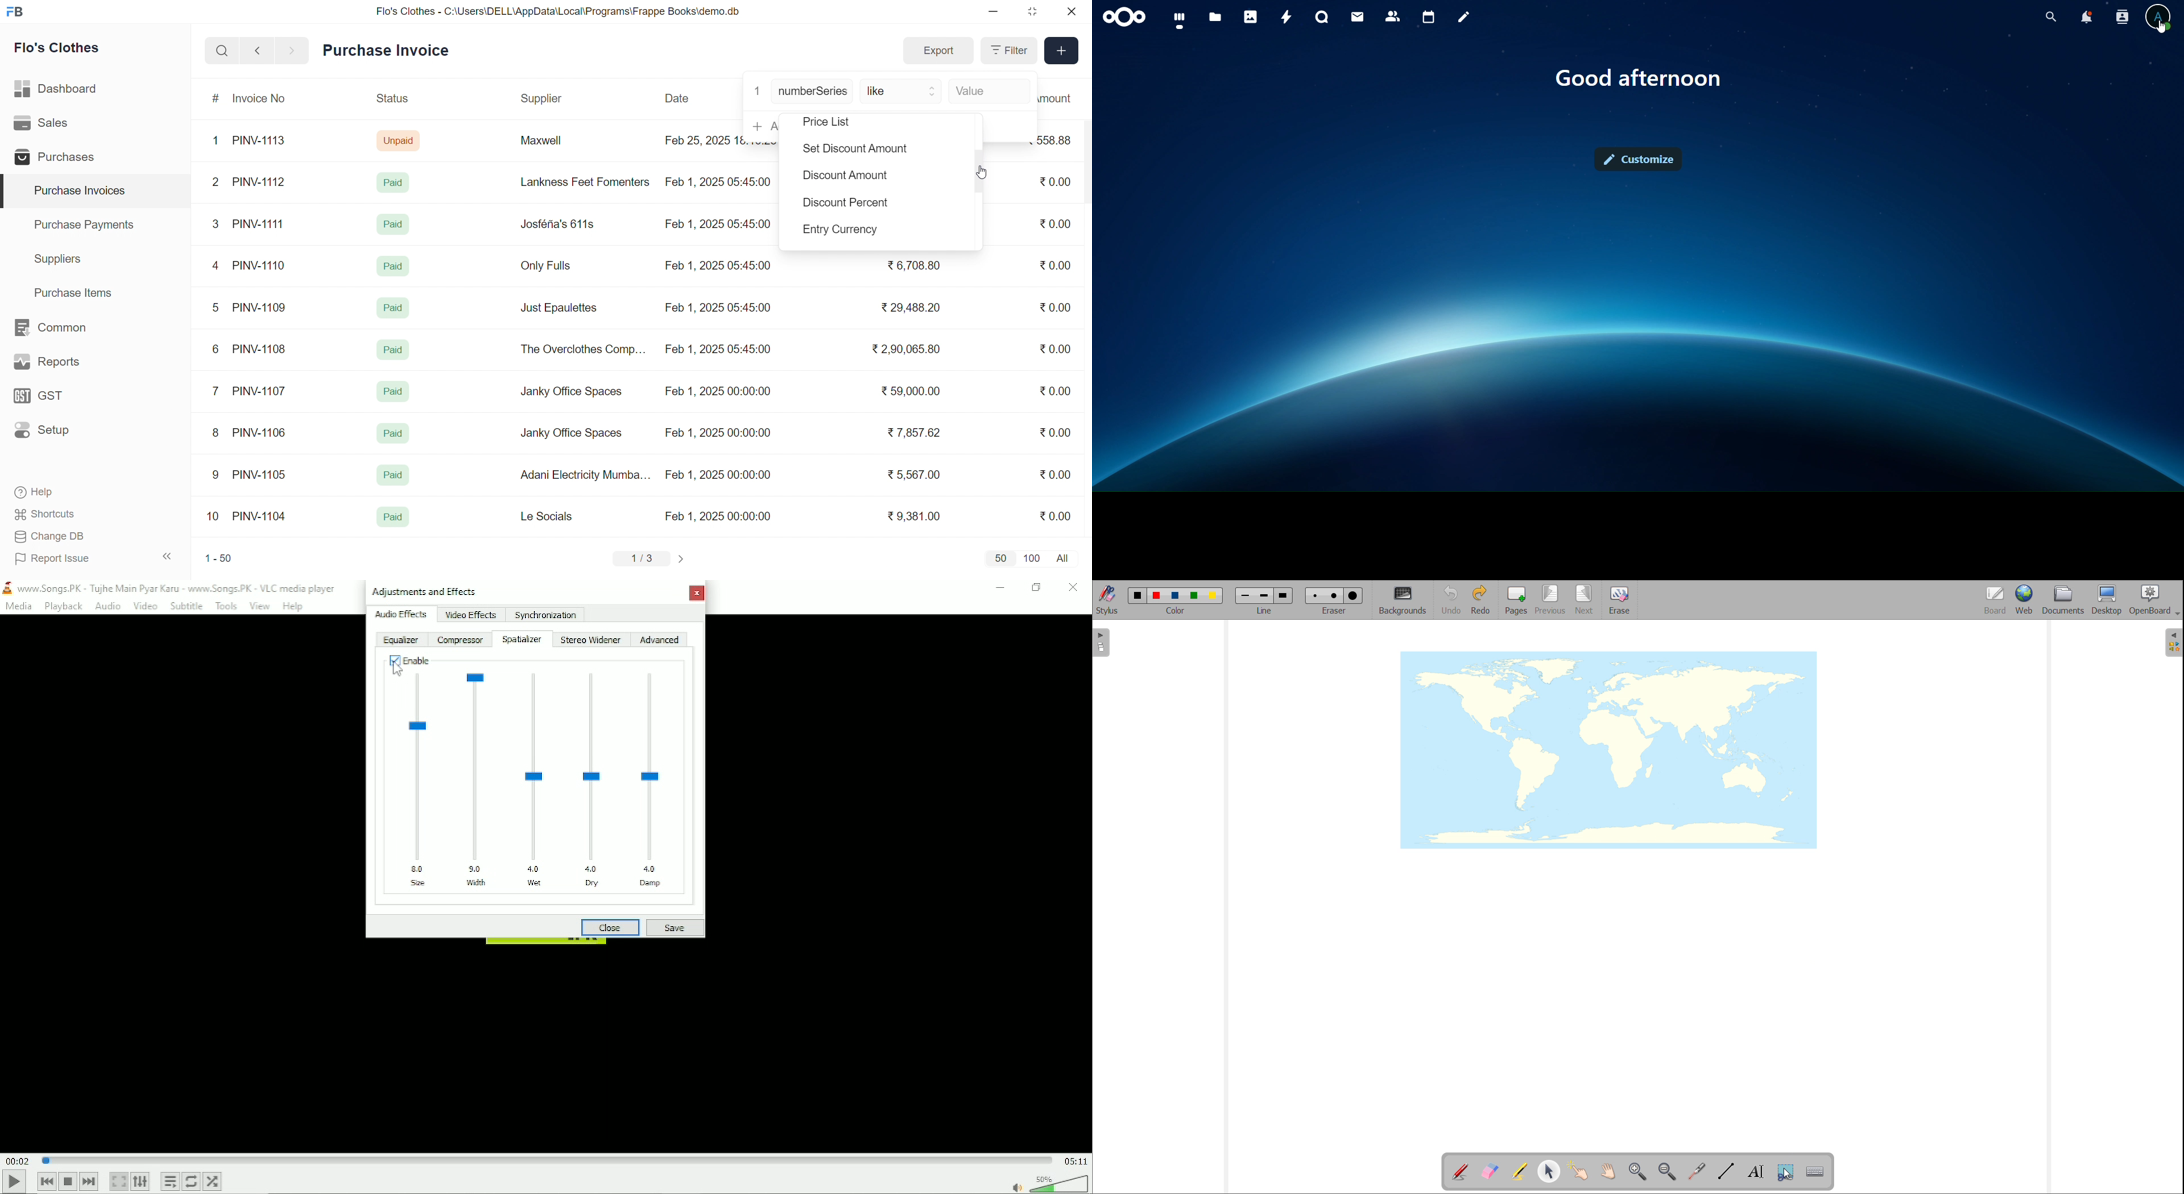 Image resolution: width=2184 pixels, height=1204 pixels. I want to click on Purchase Payments, so click(88, 224).